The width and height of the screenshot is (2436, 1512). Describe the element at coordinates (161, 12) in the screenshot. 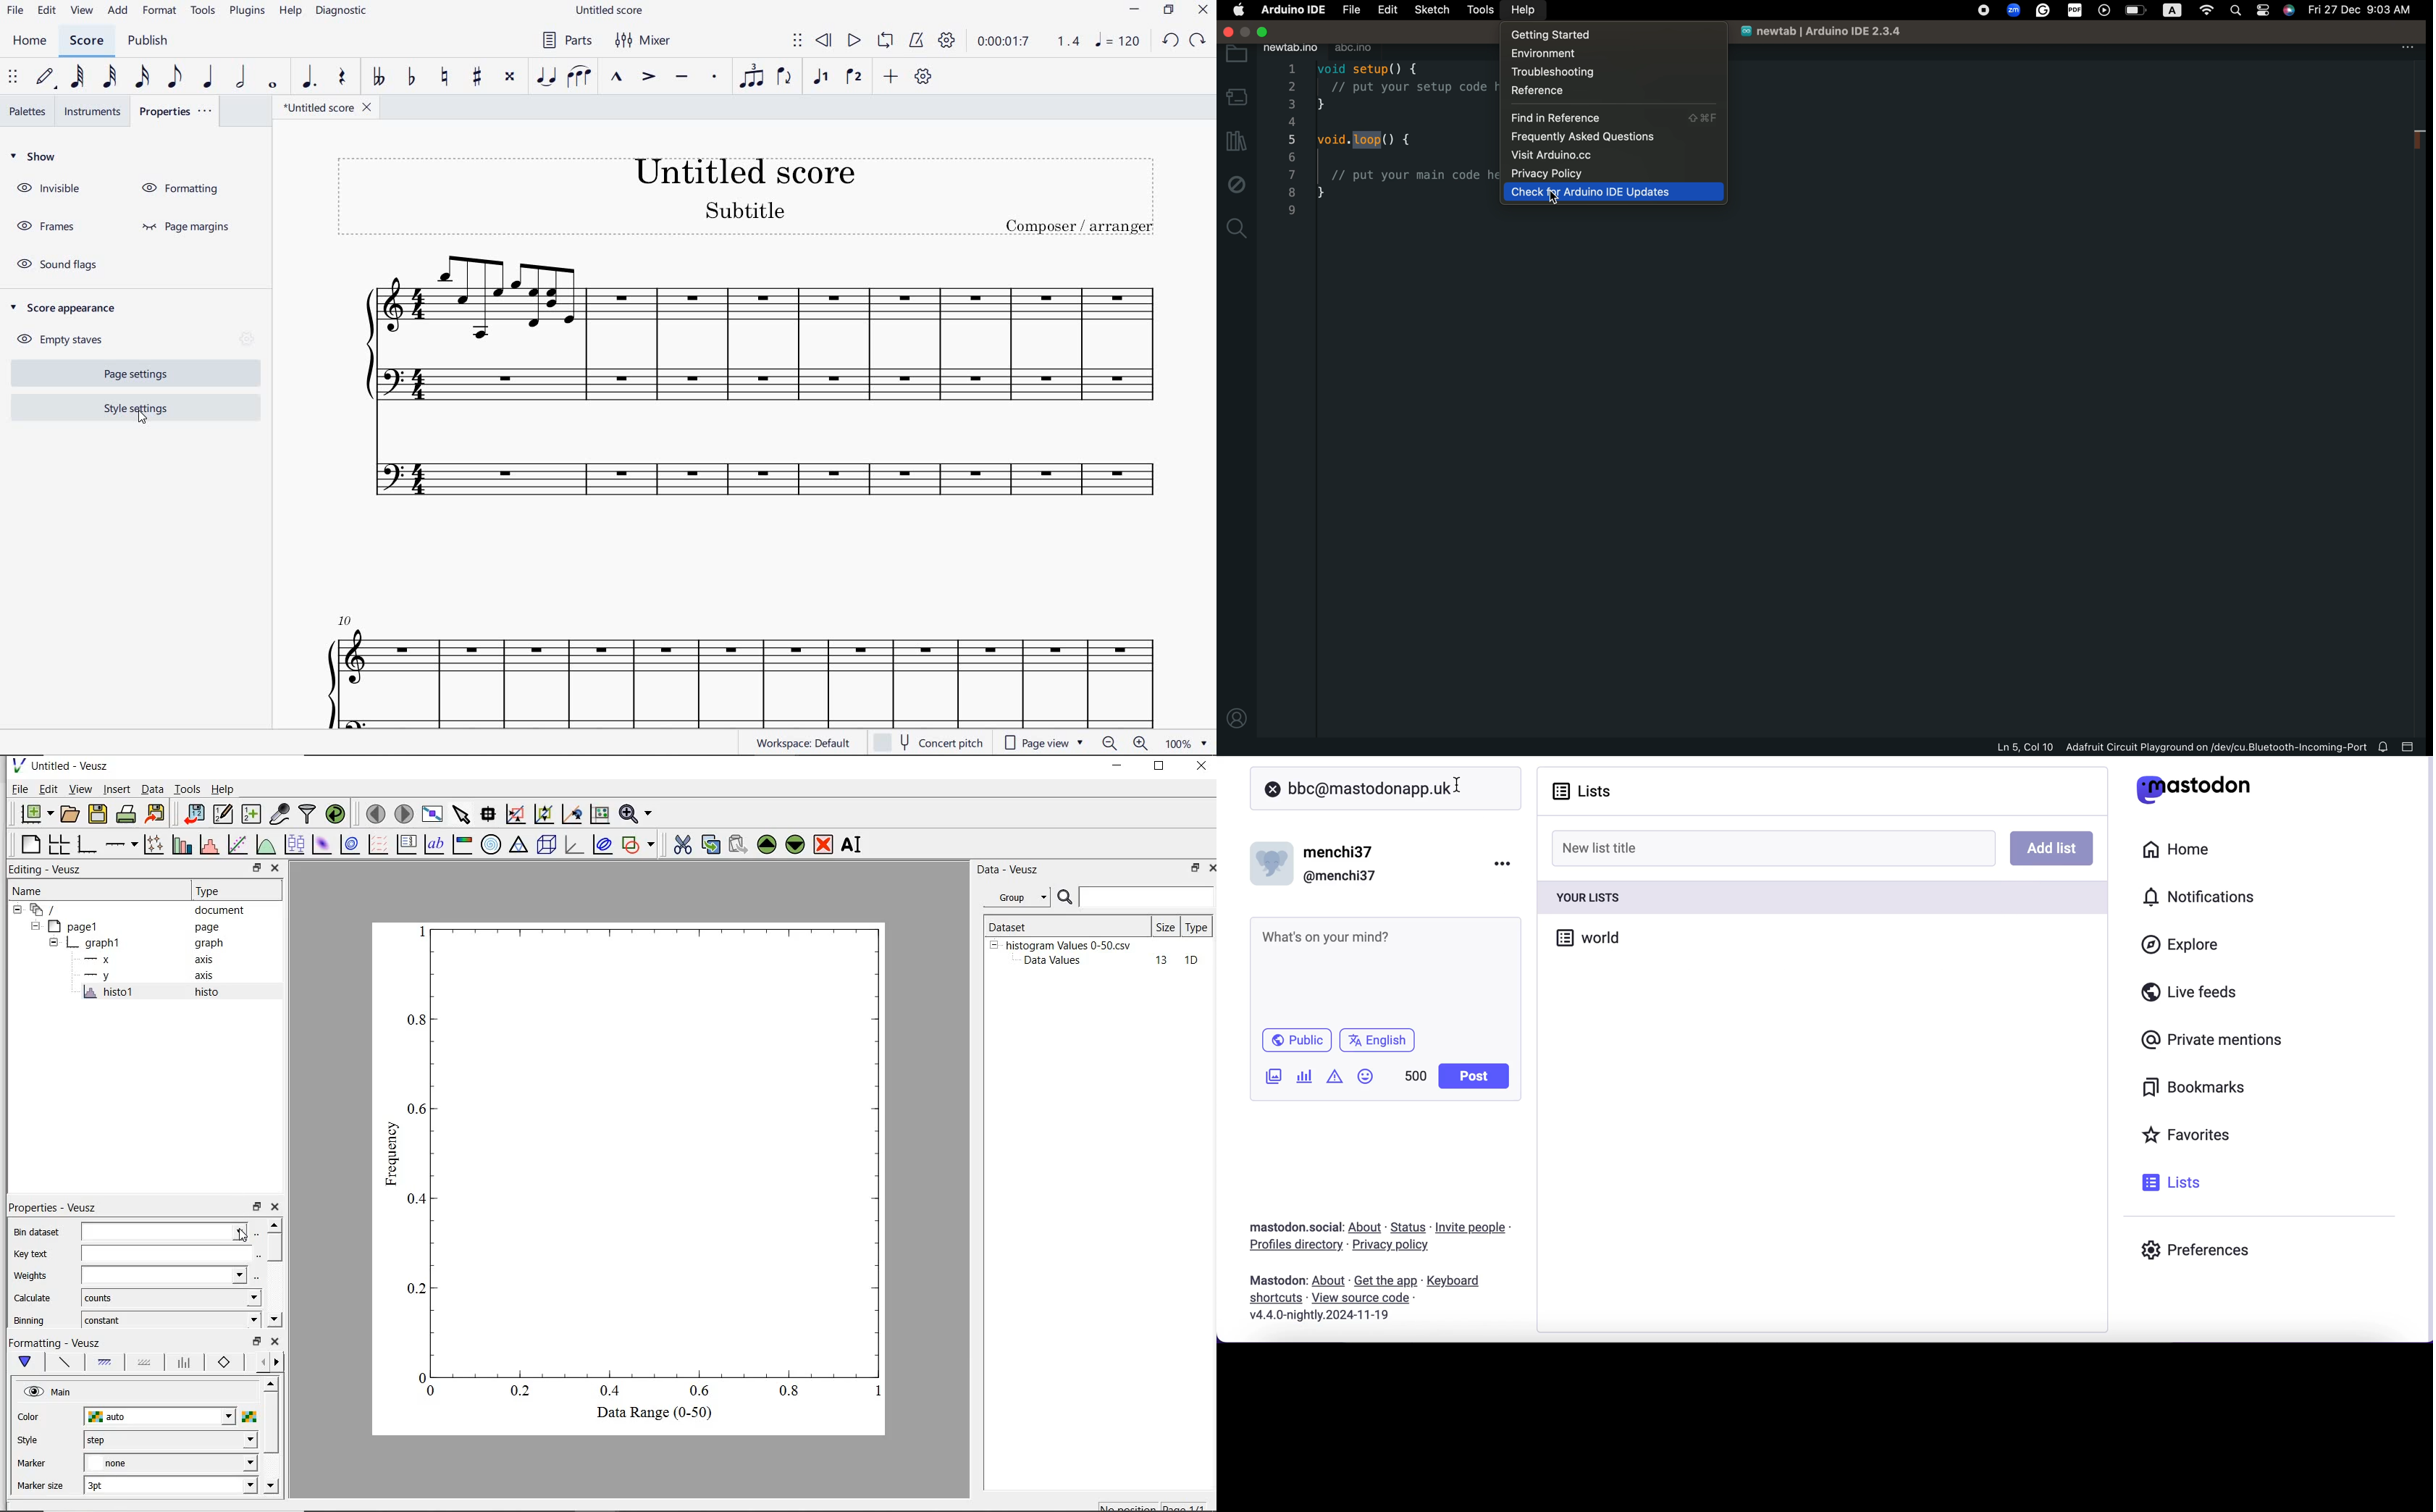

I see `FORMAT` at that location.